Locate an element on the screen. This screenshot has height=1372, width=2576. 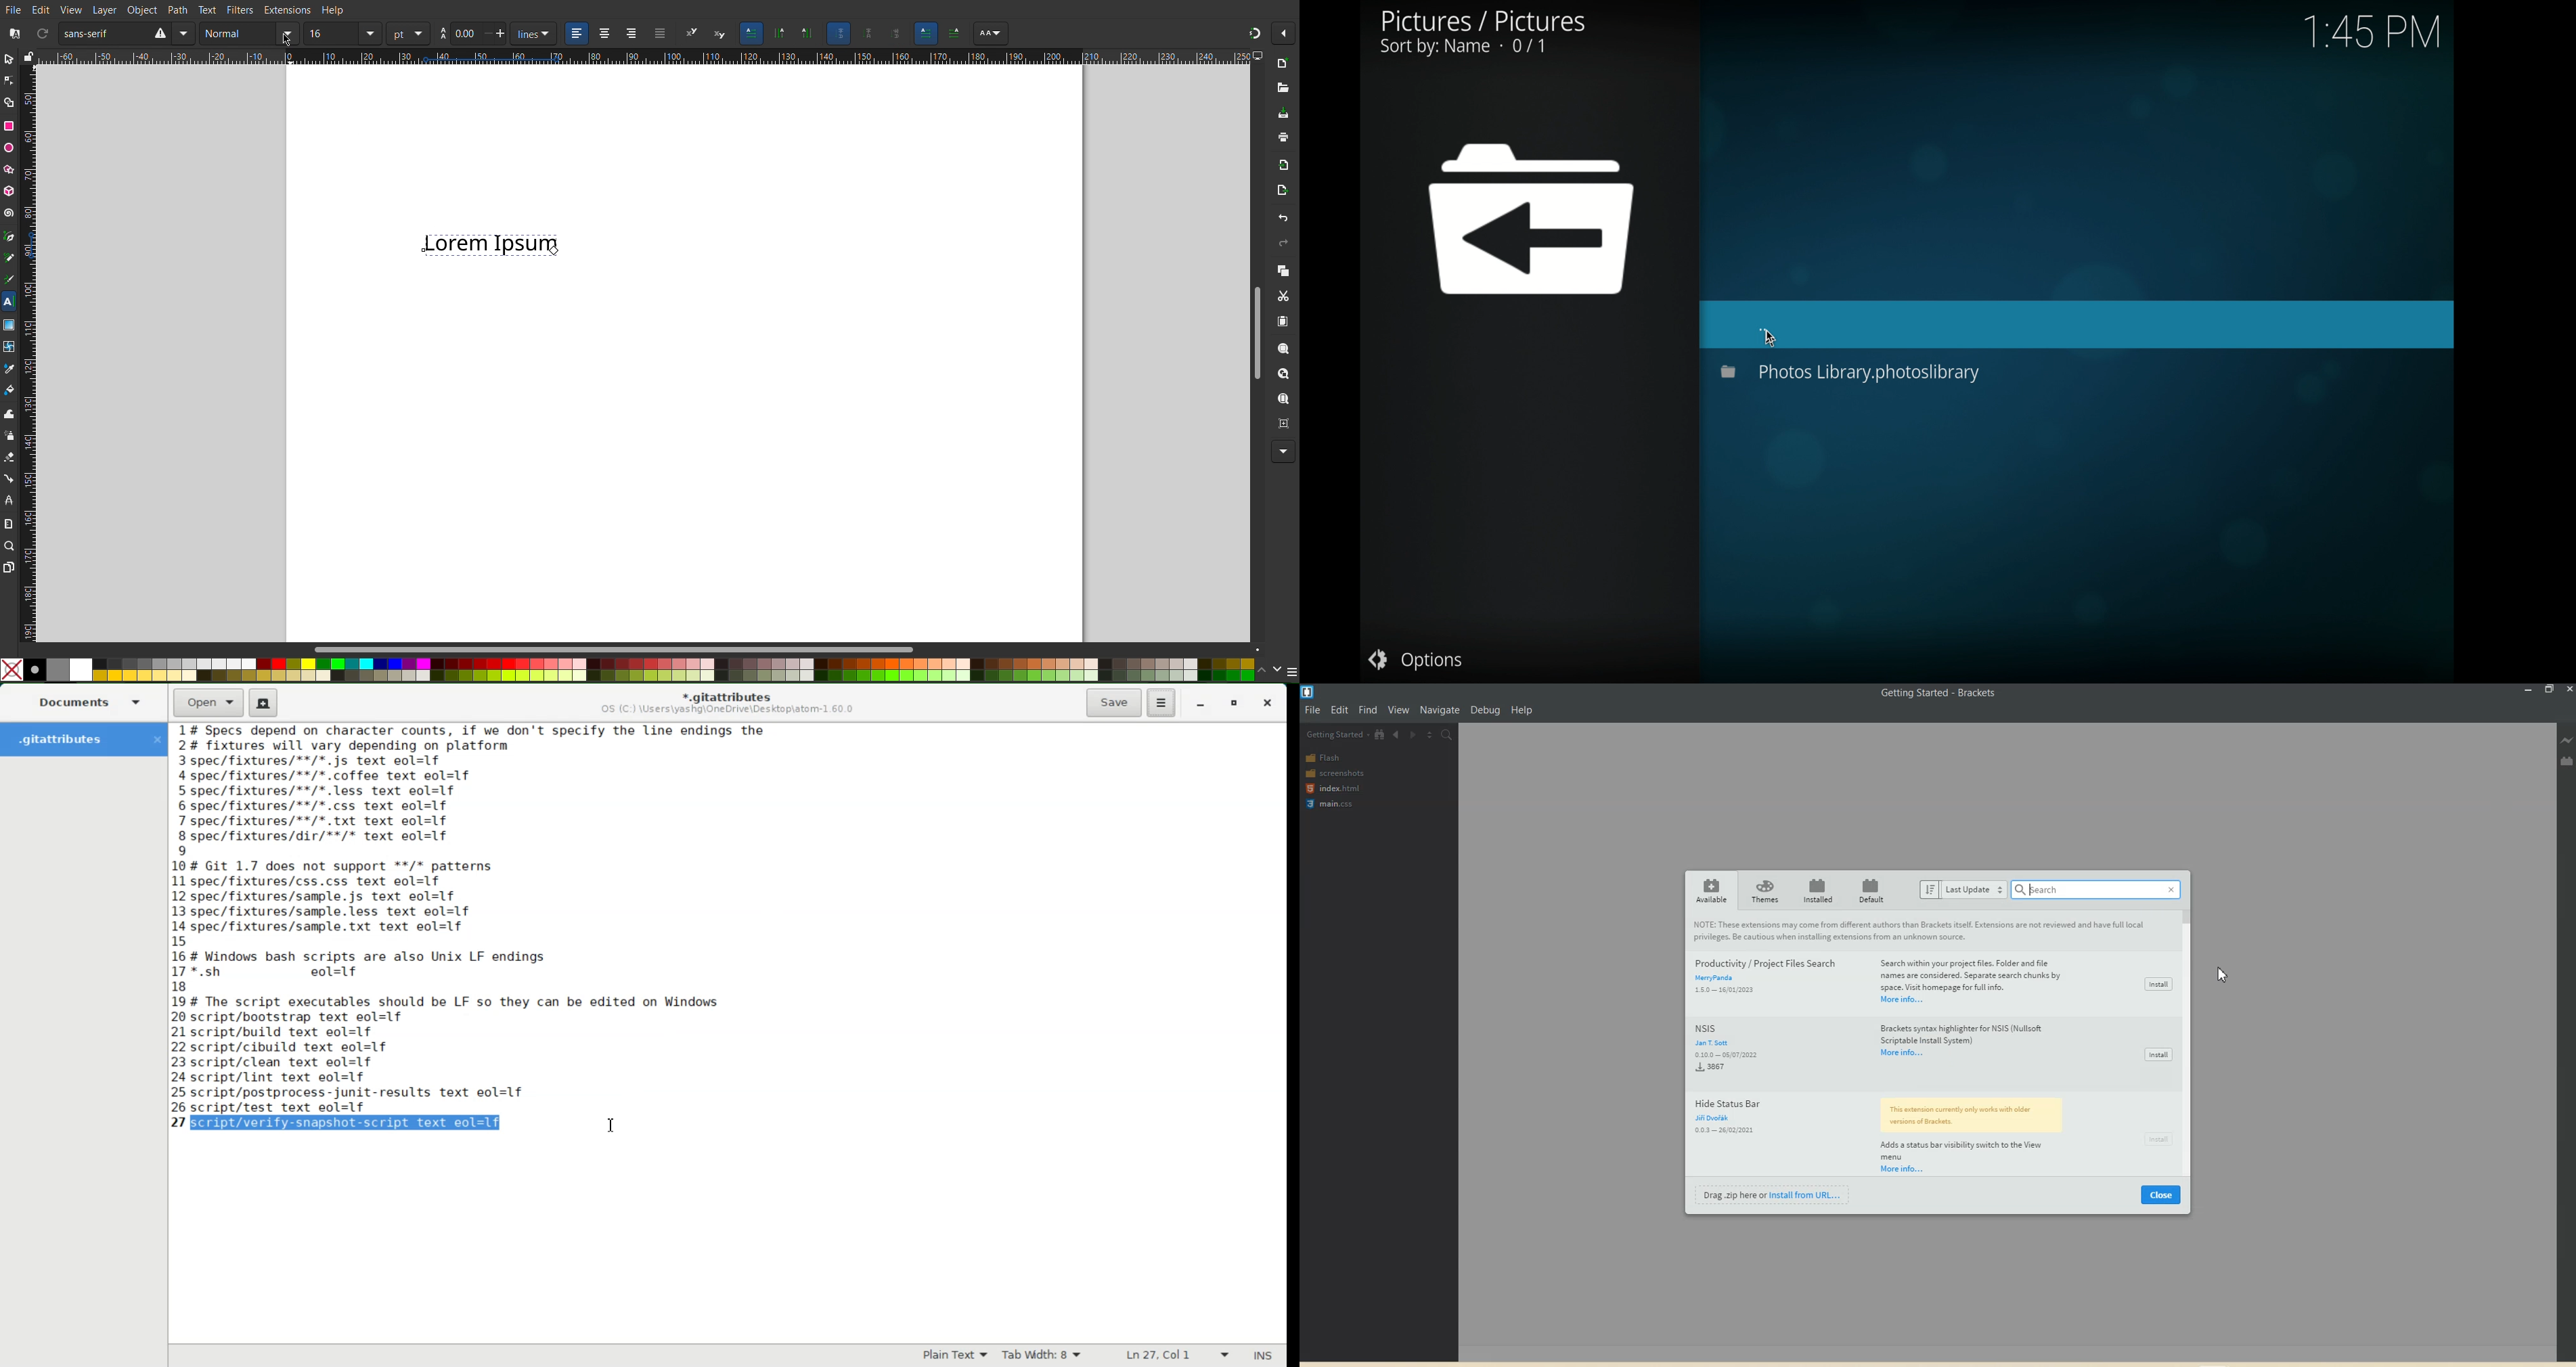
Spray Tool is located at coordinates (9, 434).